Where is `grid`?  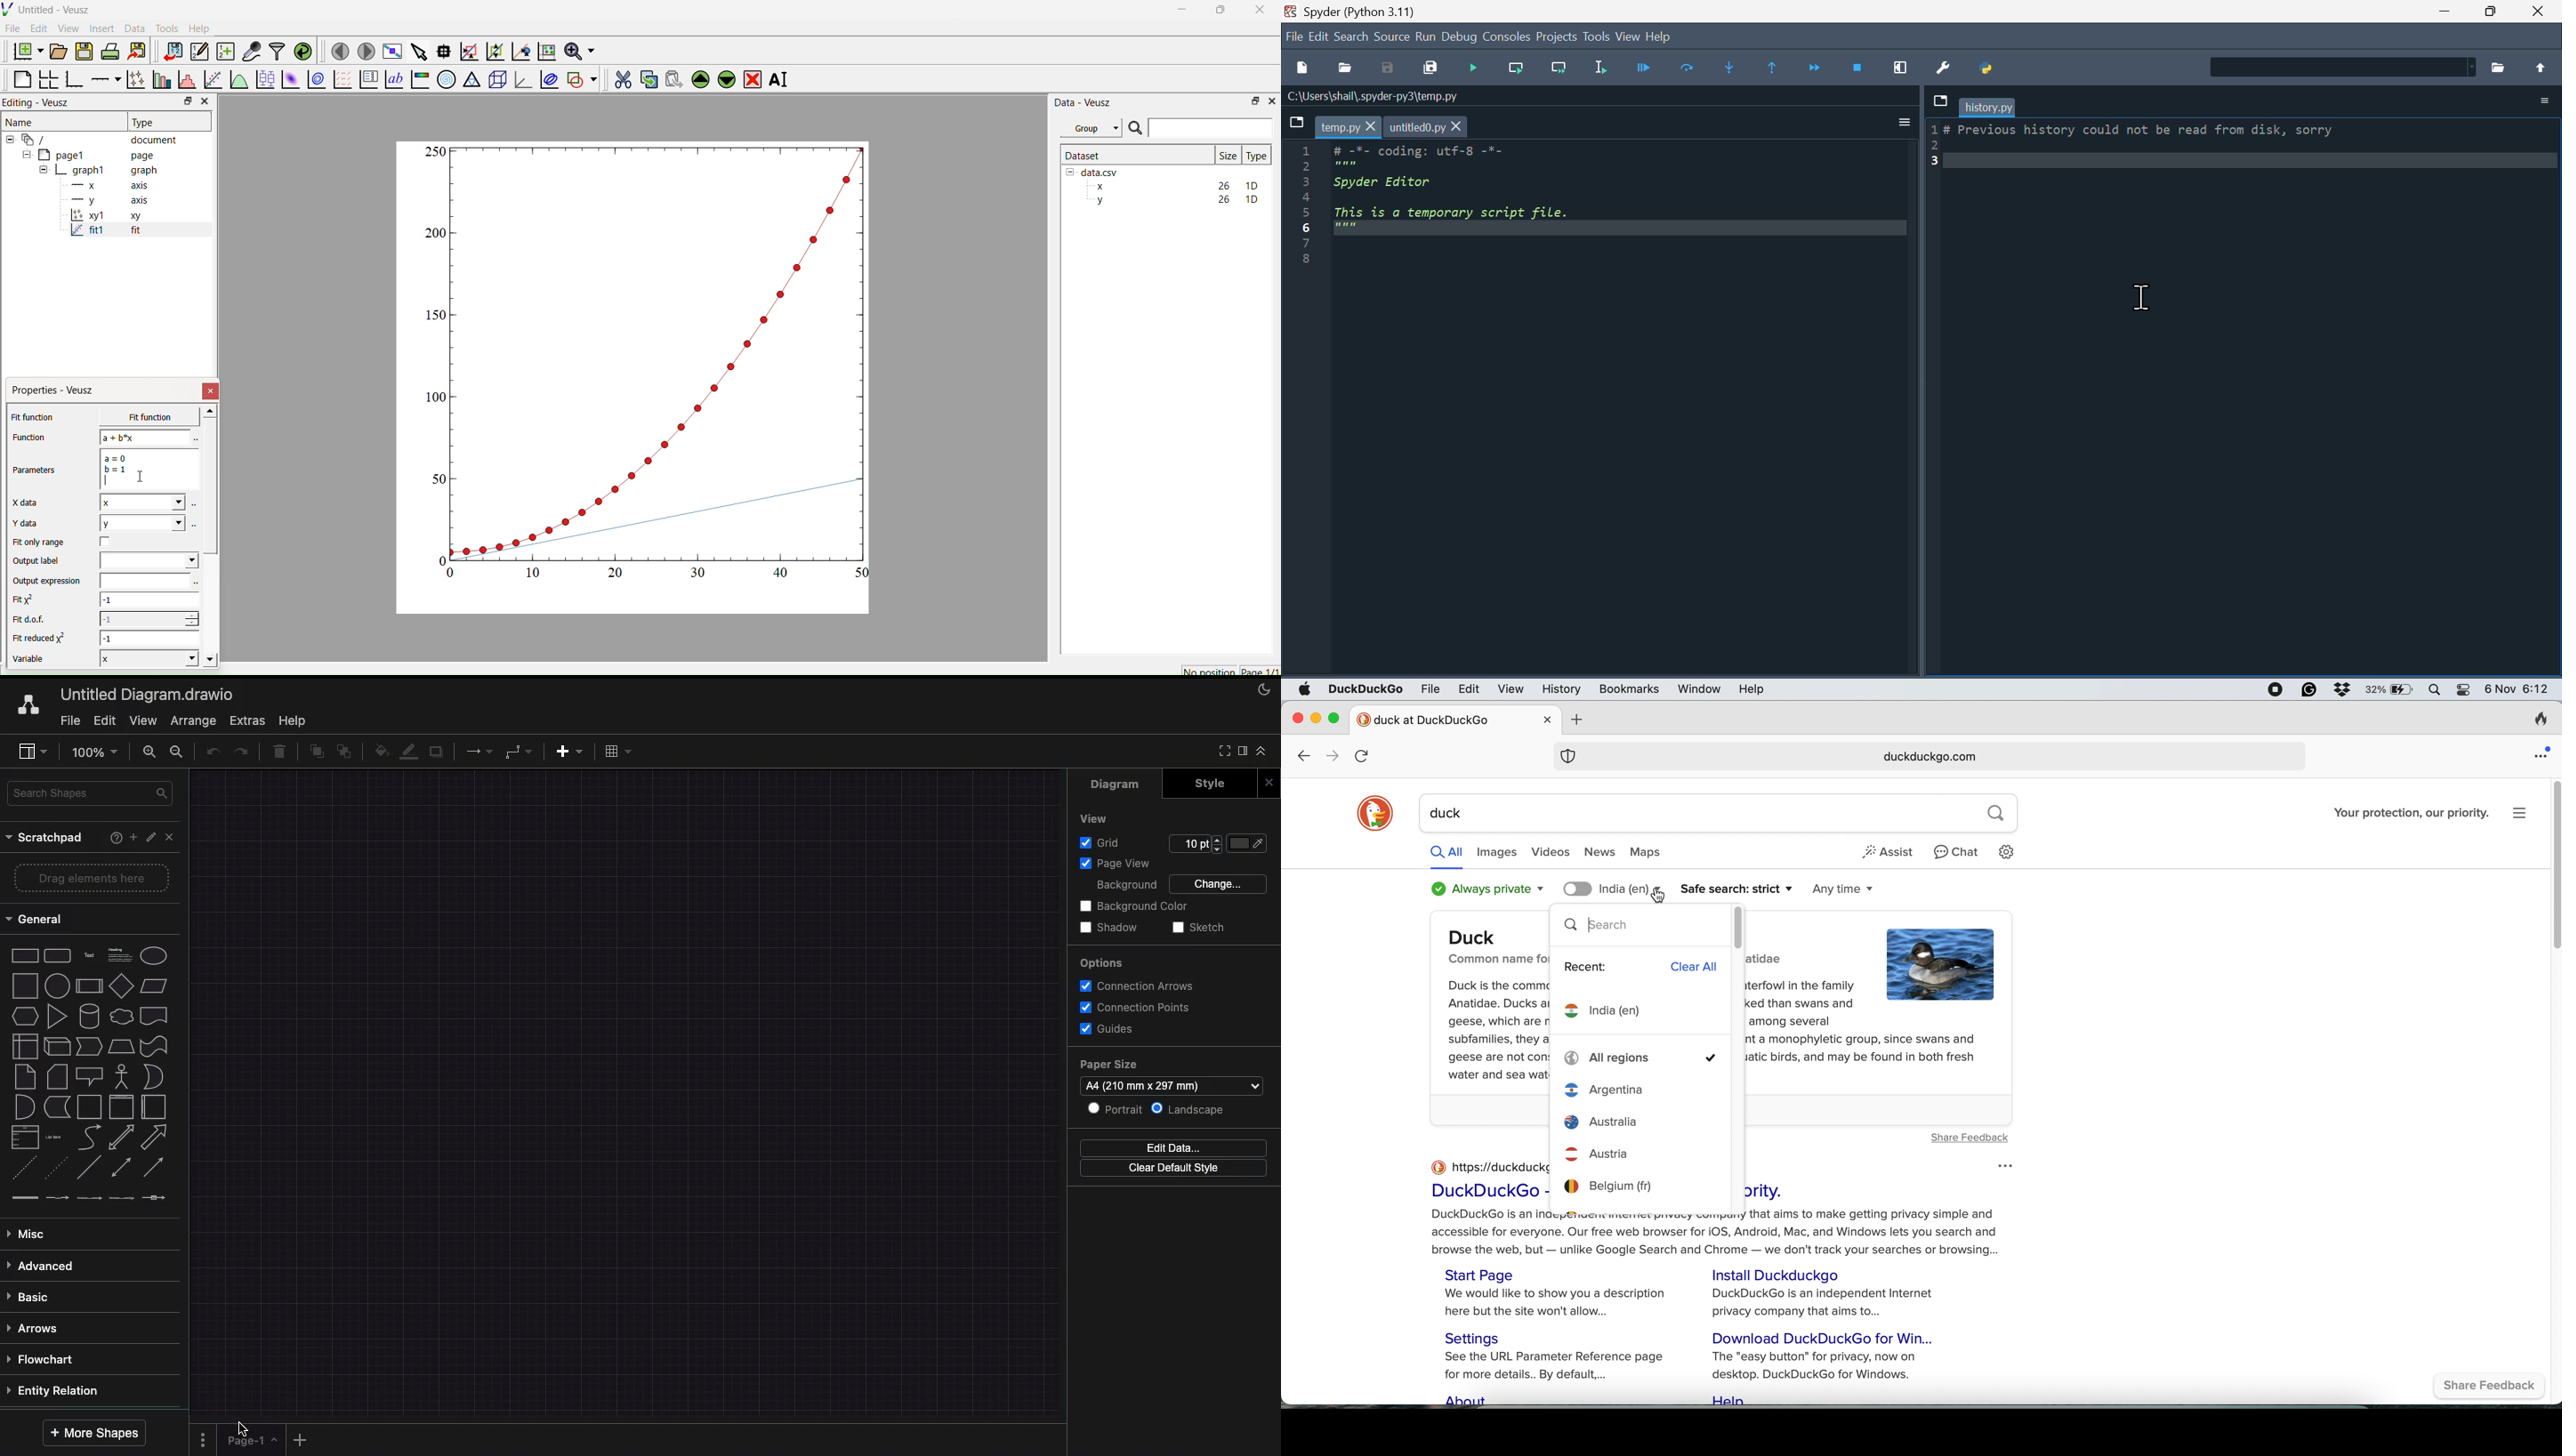 grid is located at coordinates (1100, 844).